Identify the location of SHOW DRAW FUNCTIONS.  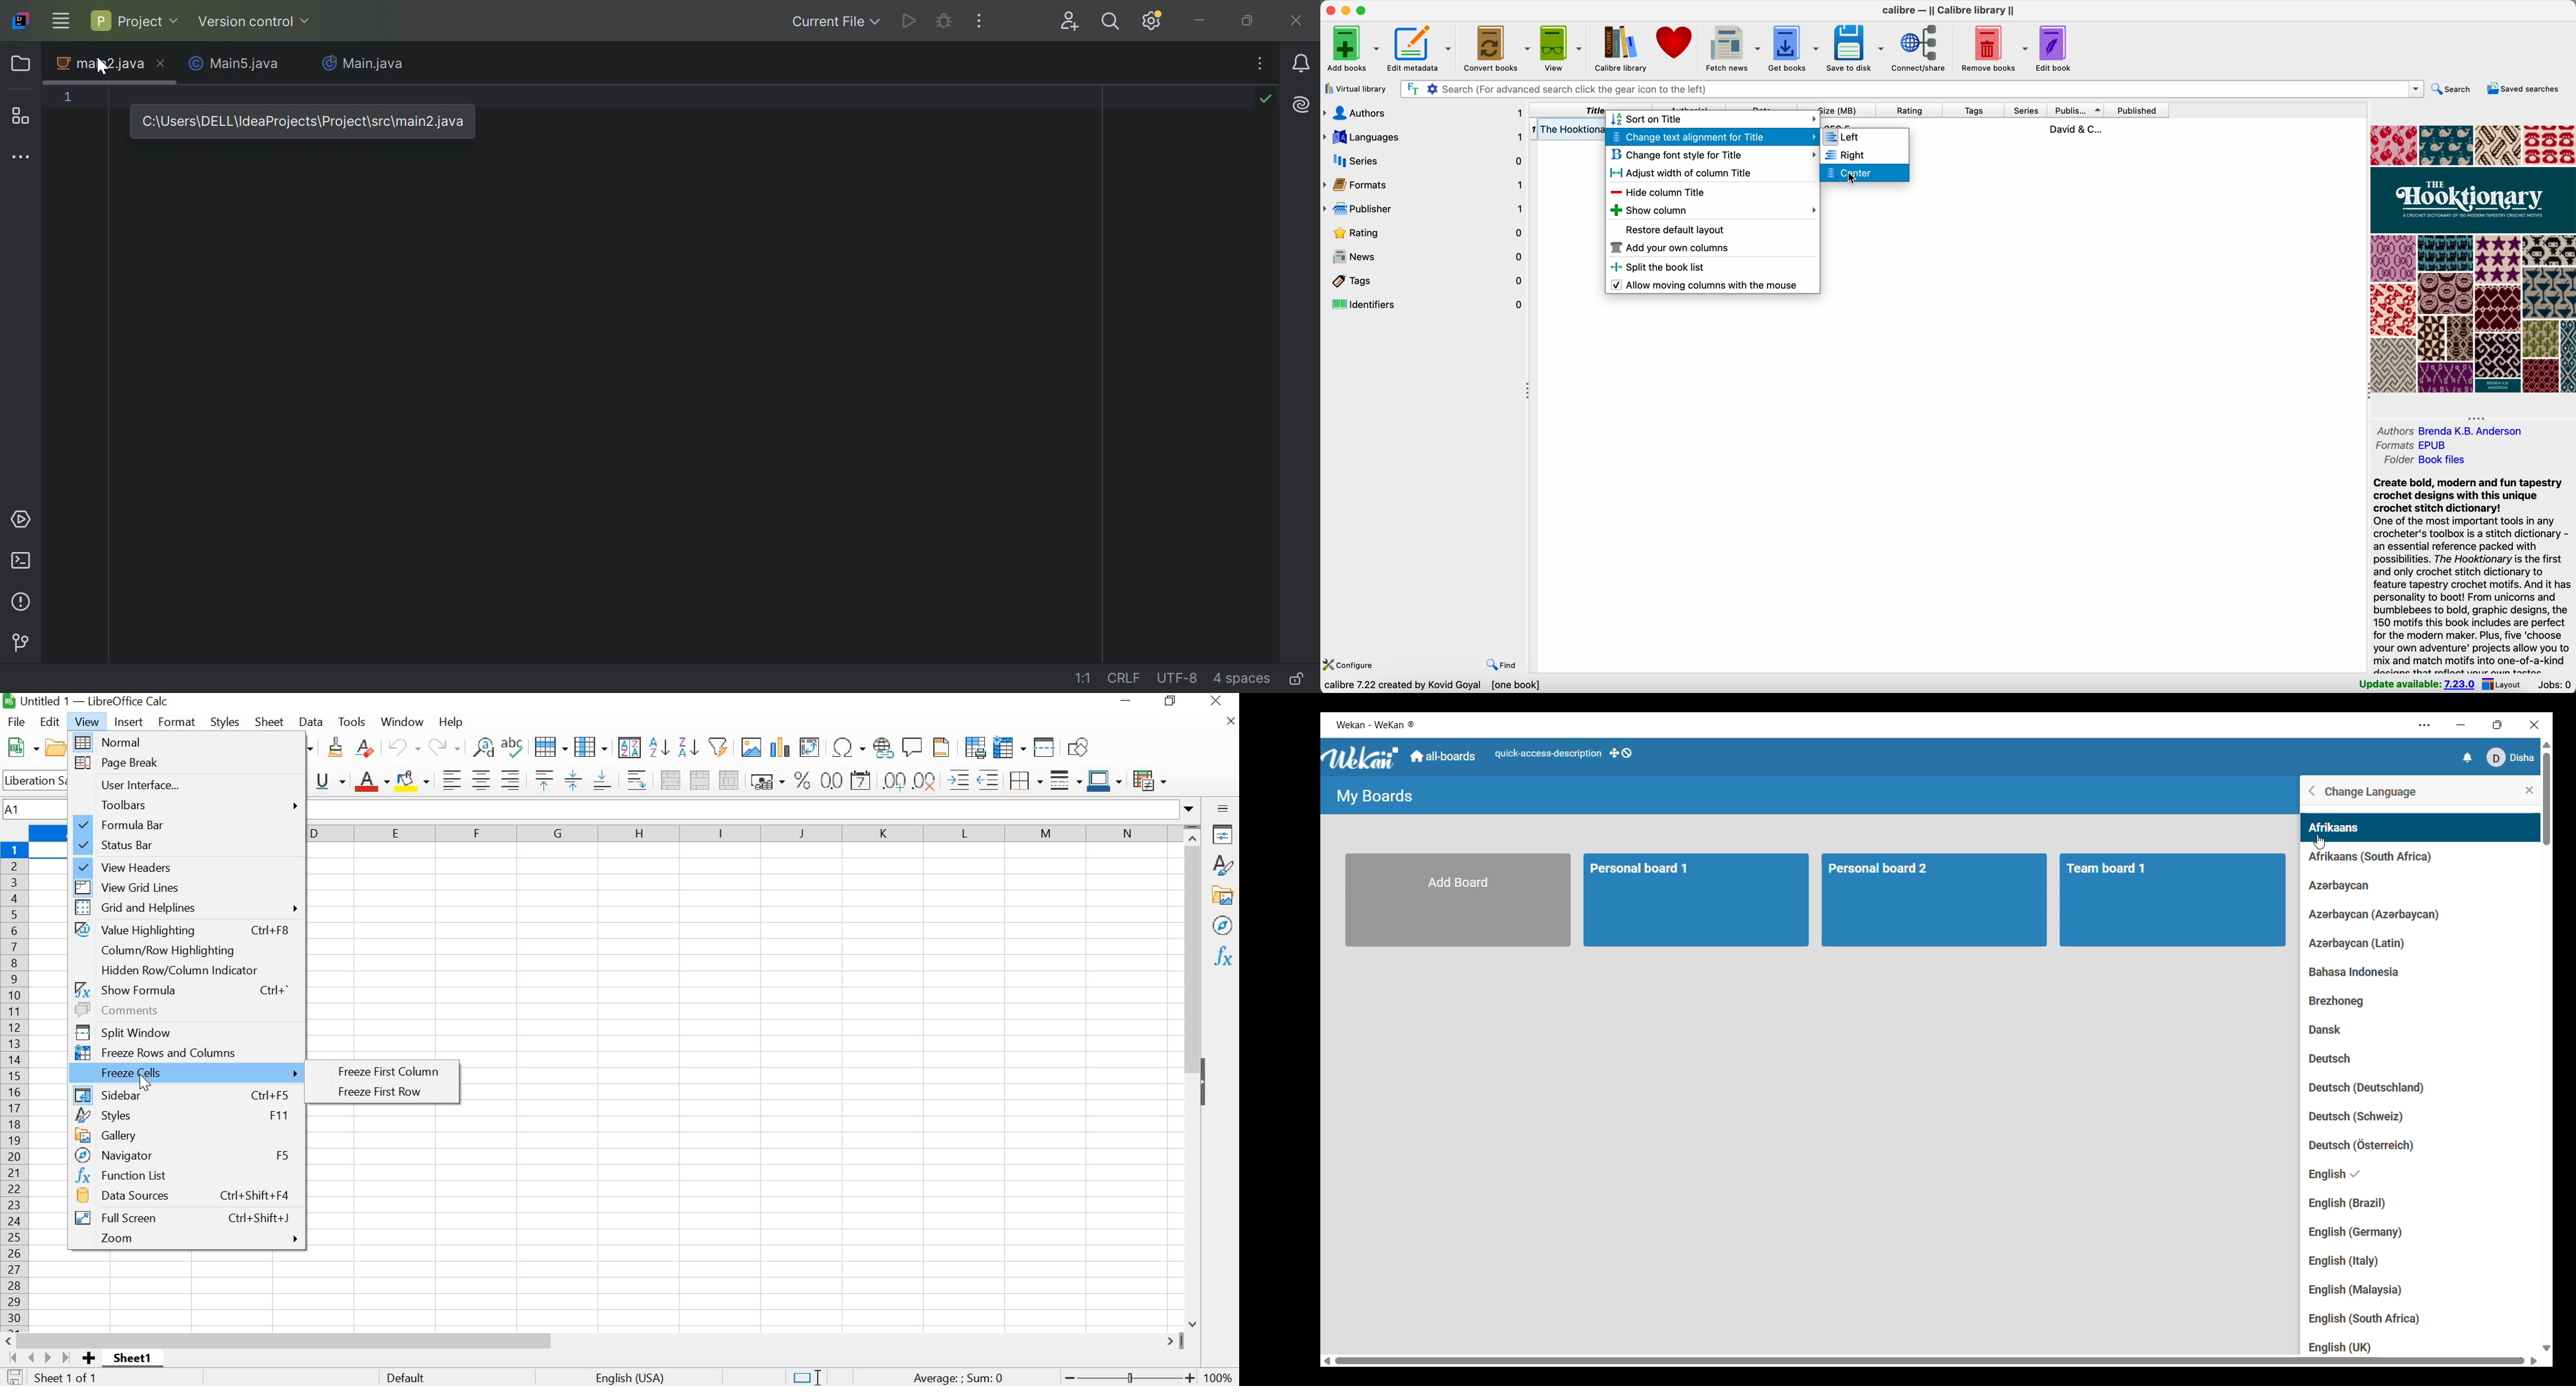
(1081, 748).